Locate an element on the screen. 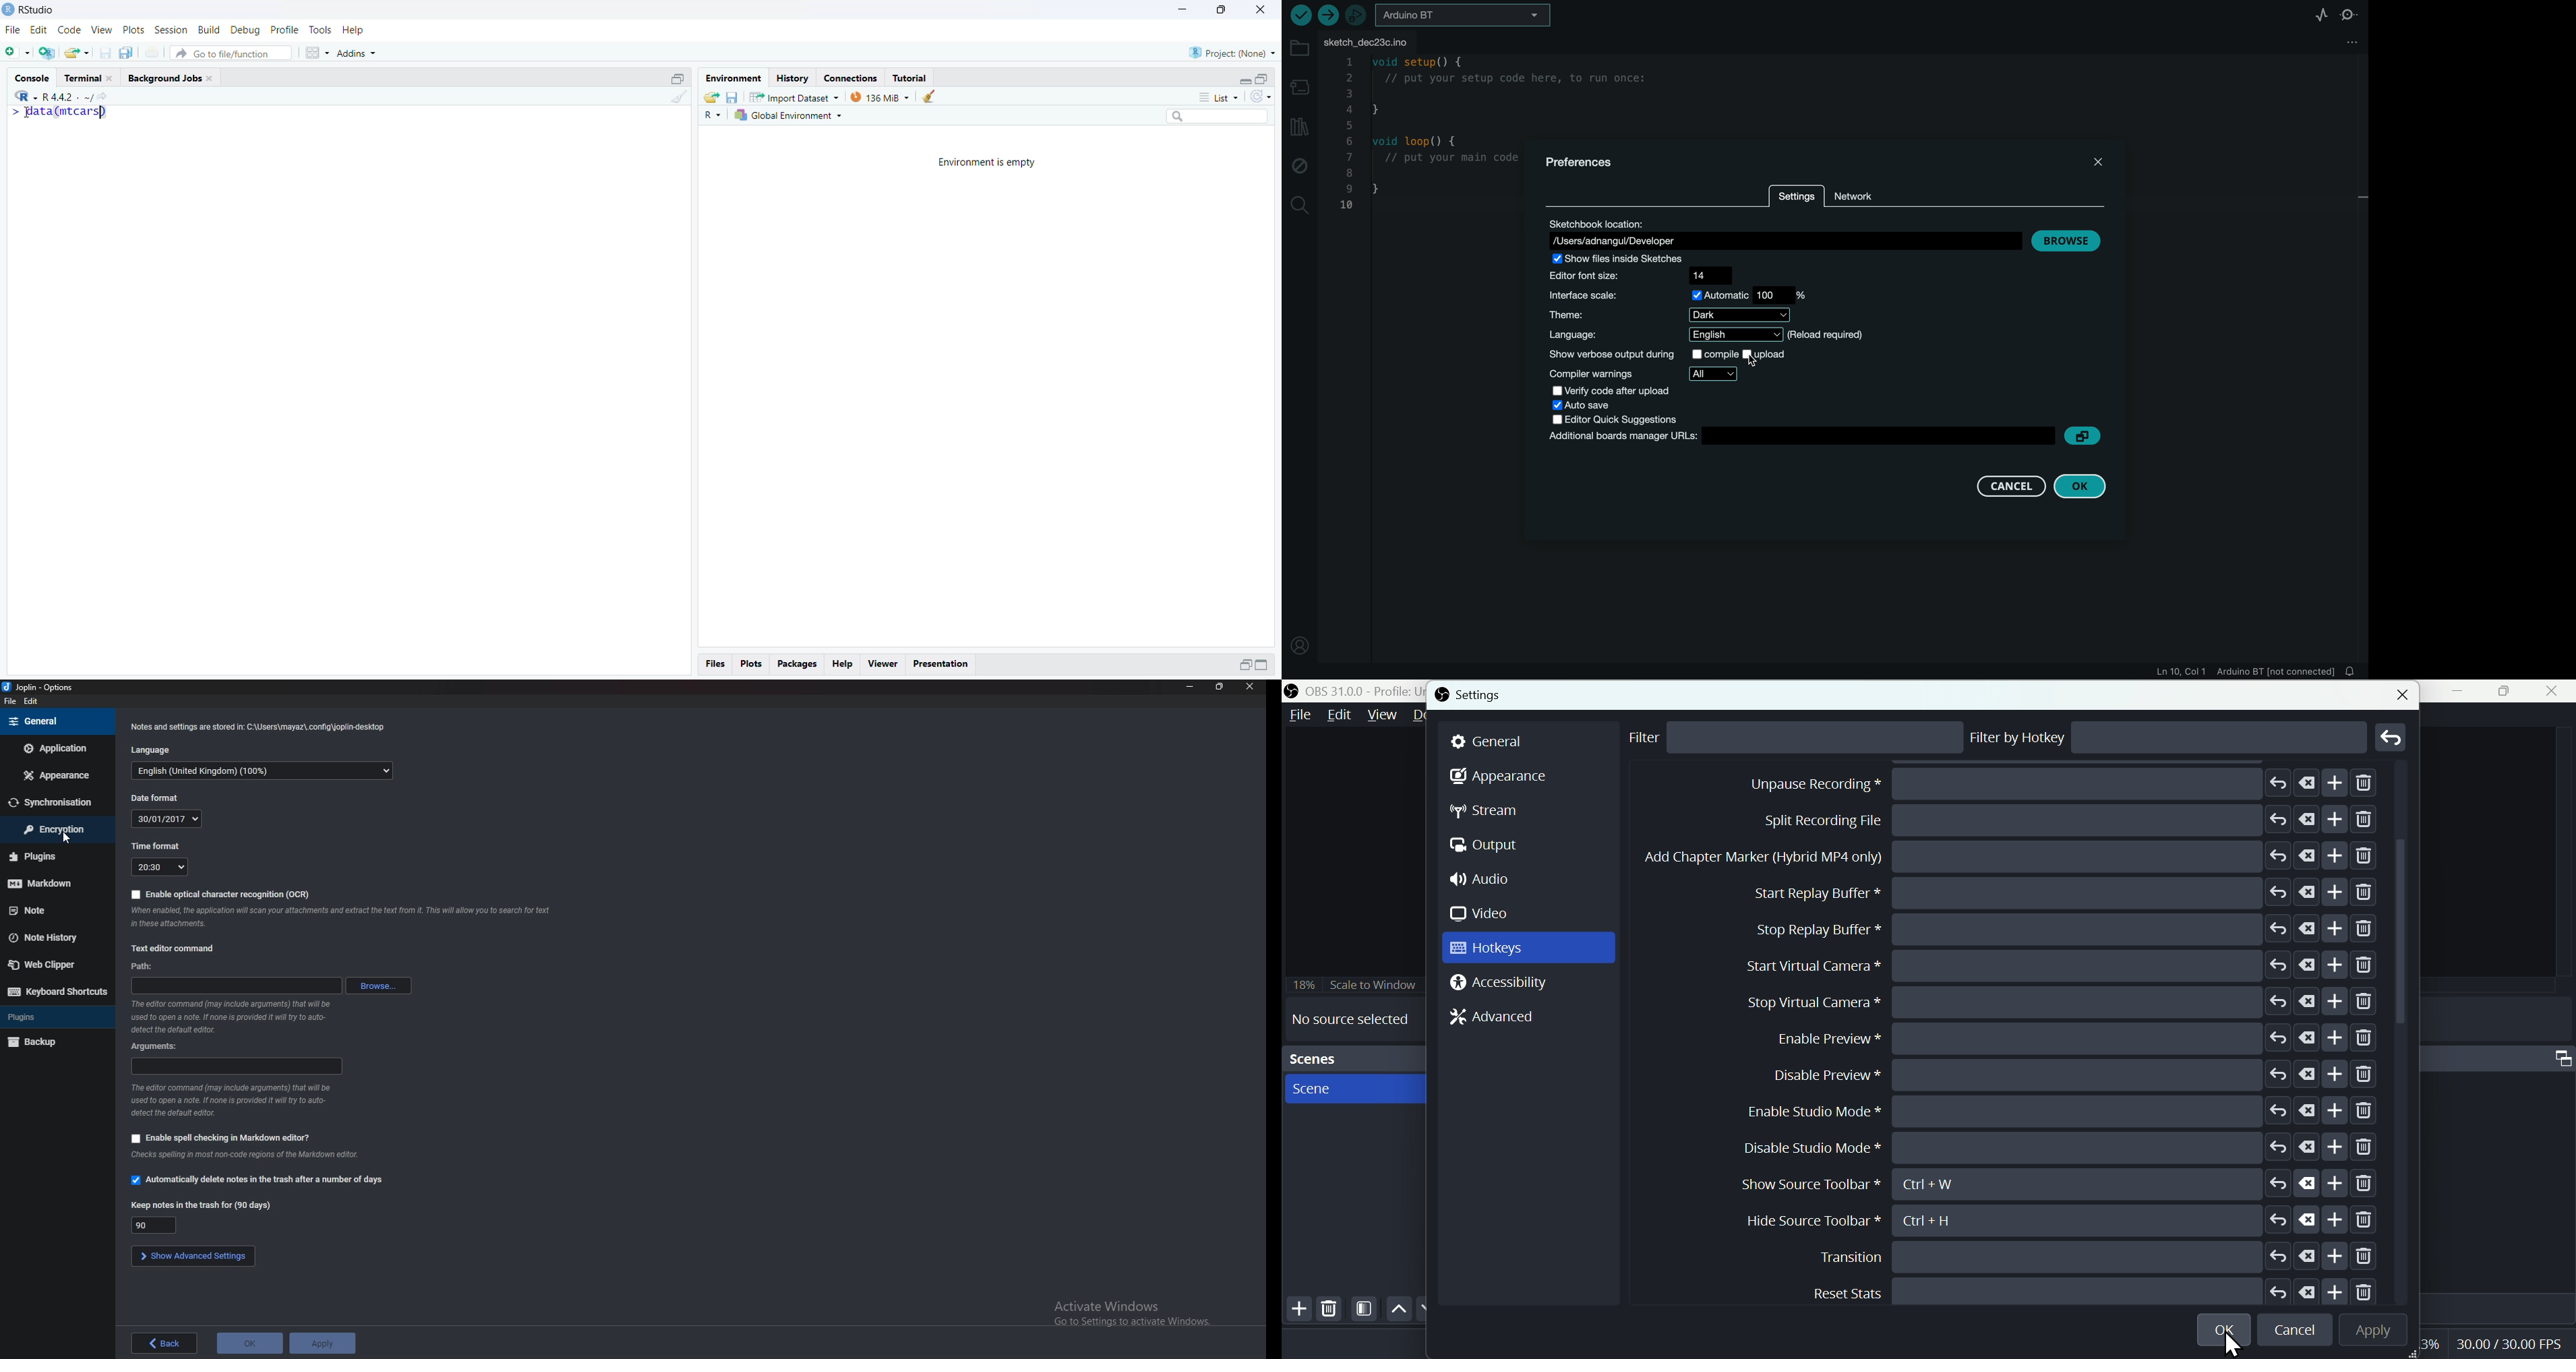 The image size is (2576, 1372). Console is located at coordinates (34, 77).